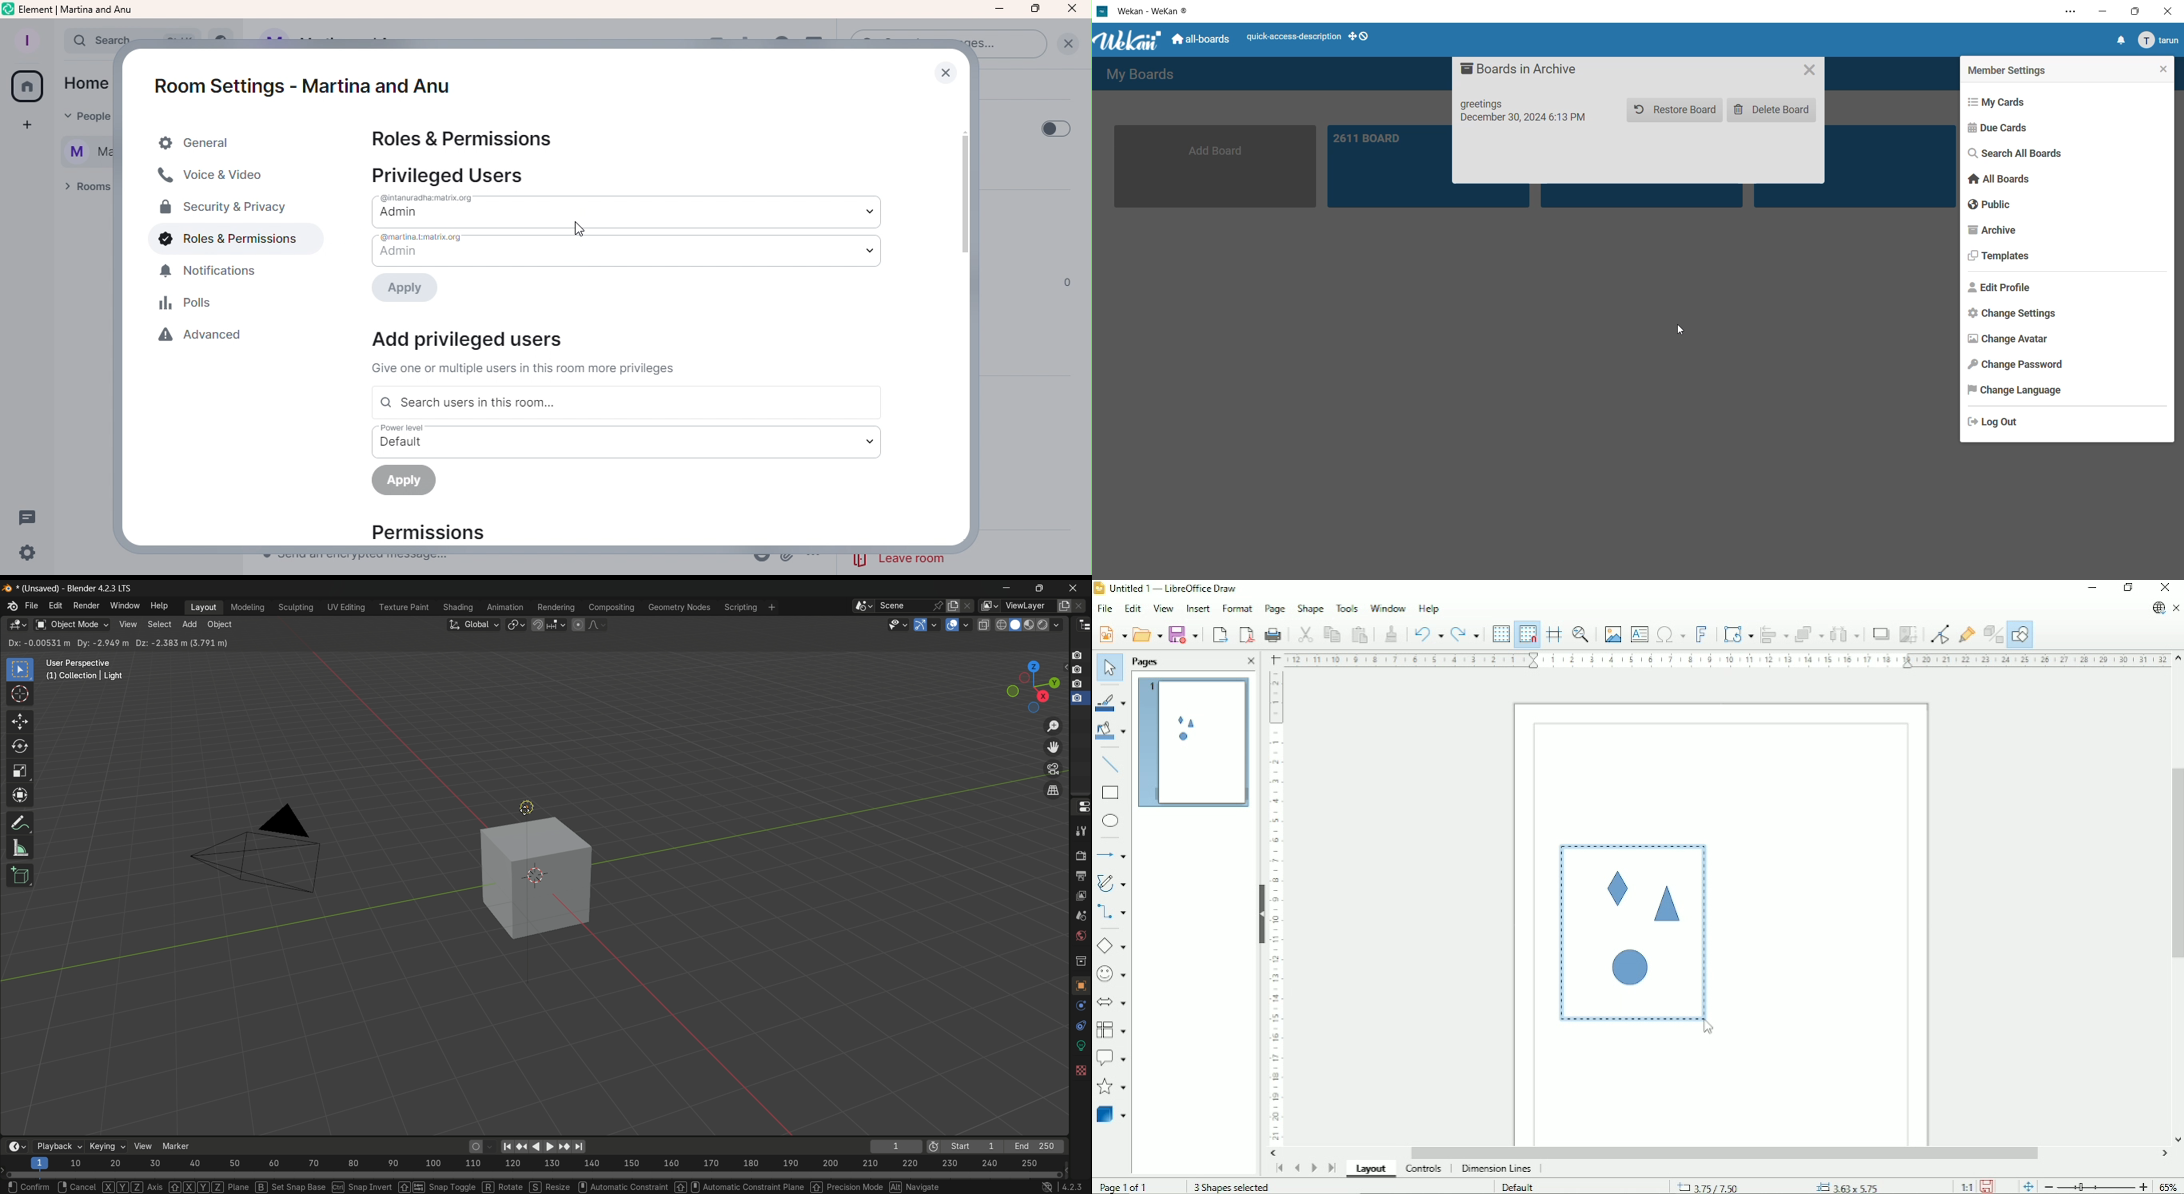 The image size is (2184, 1204). What do you see at coordinates (128, 625) in the screenshot?
I see `view` at bounding box center [128, 625].